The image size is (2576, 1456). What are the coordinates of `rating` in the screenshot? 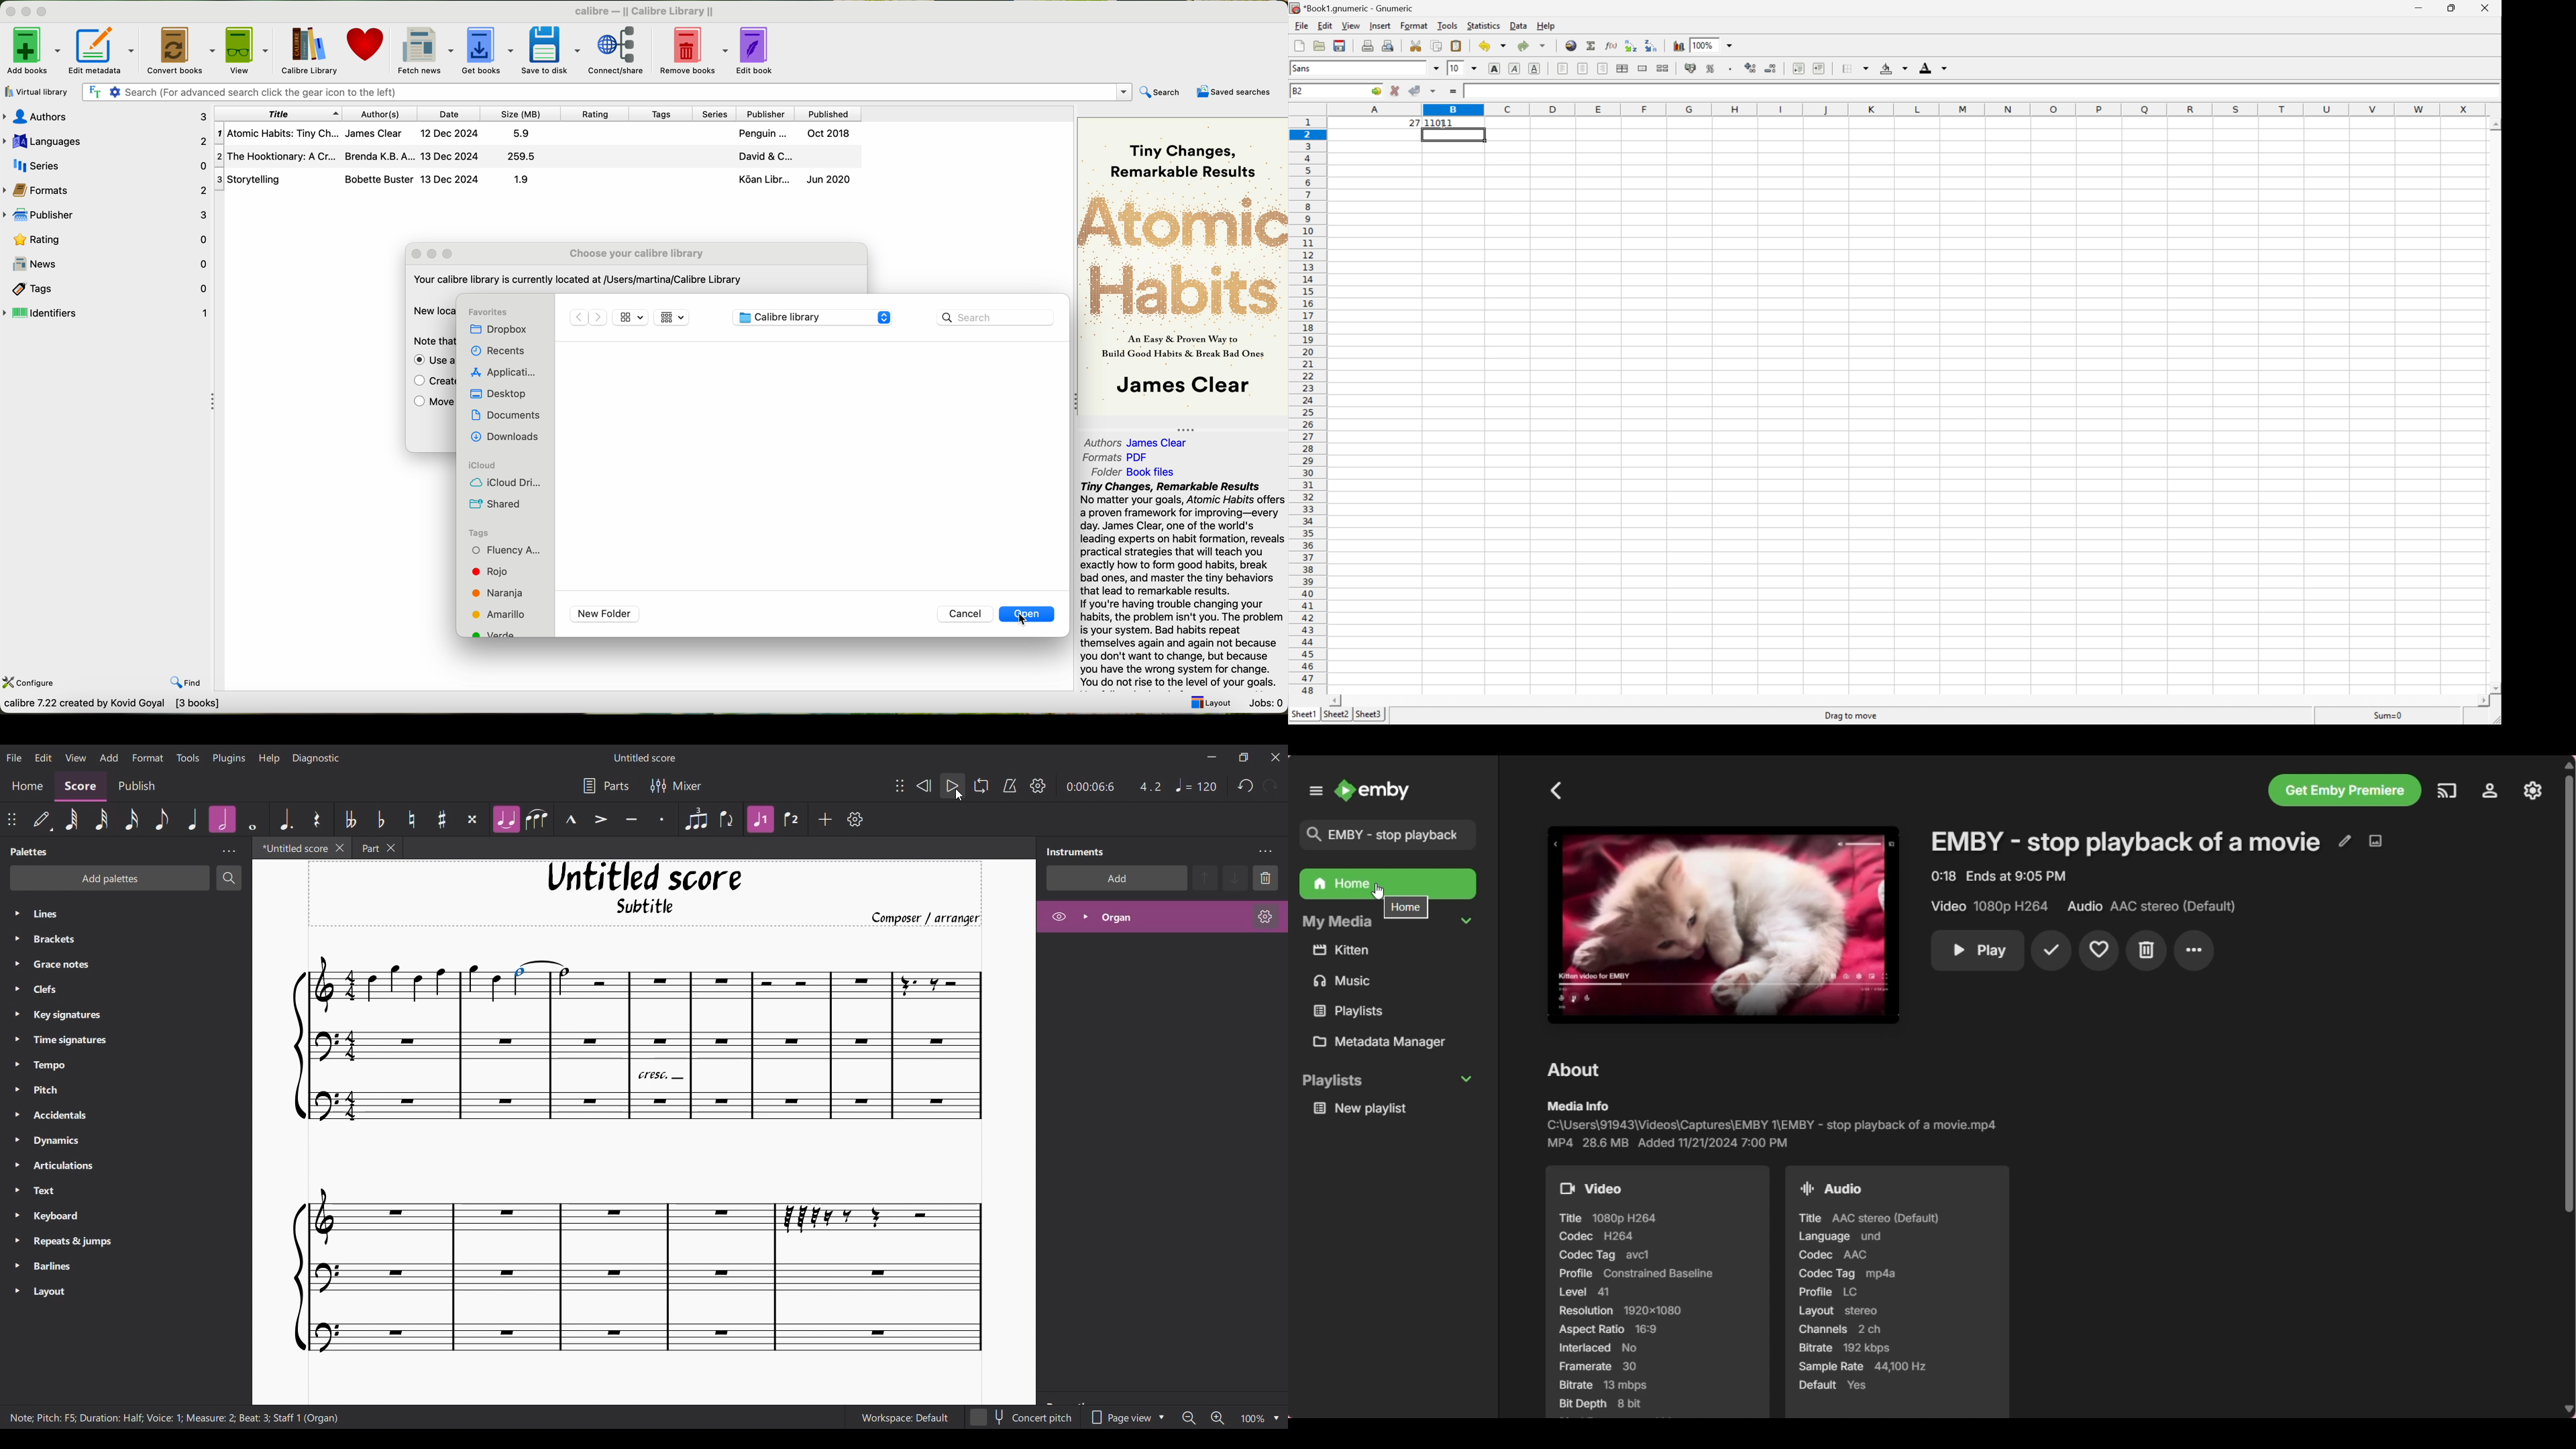 It's located at (598, 113).